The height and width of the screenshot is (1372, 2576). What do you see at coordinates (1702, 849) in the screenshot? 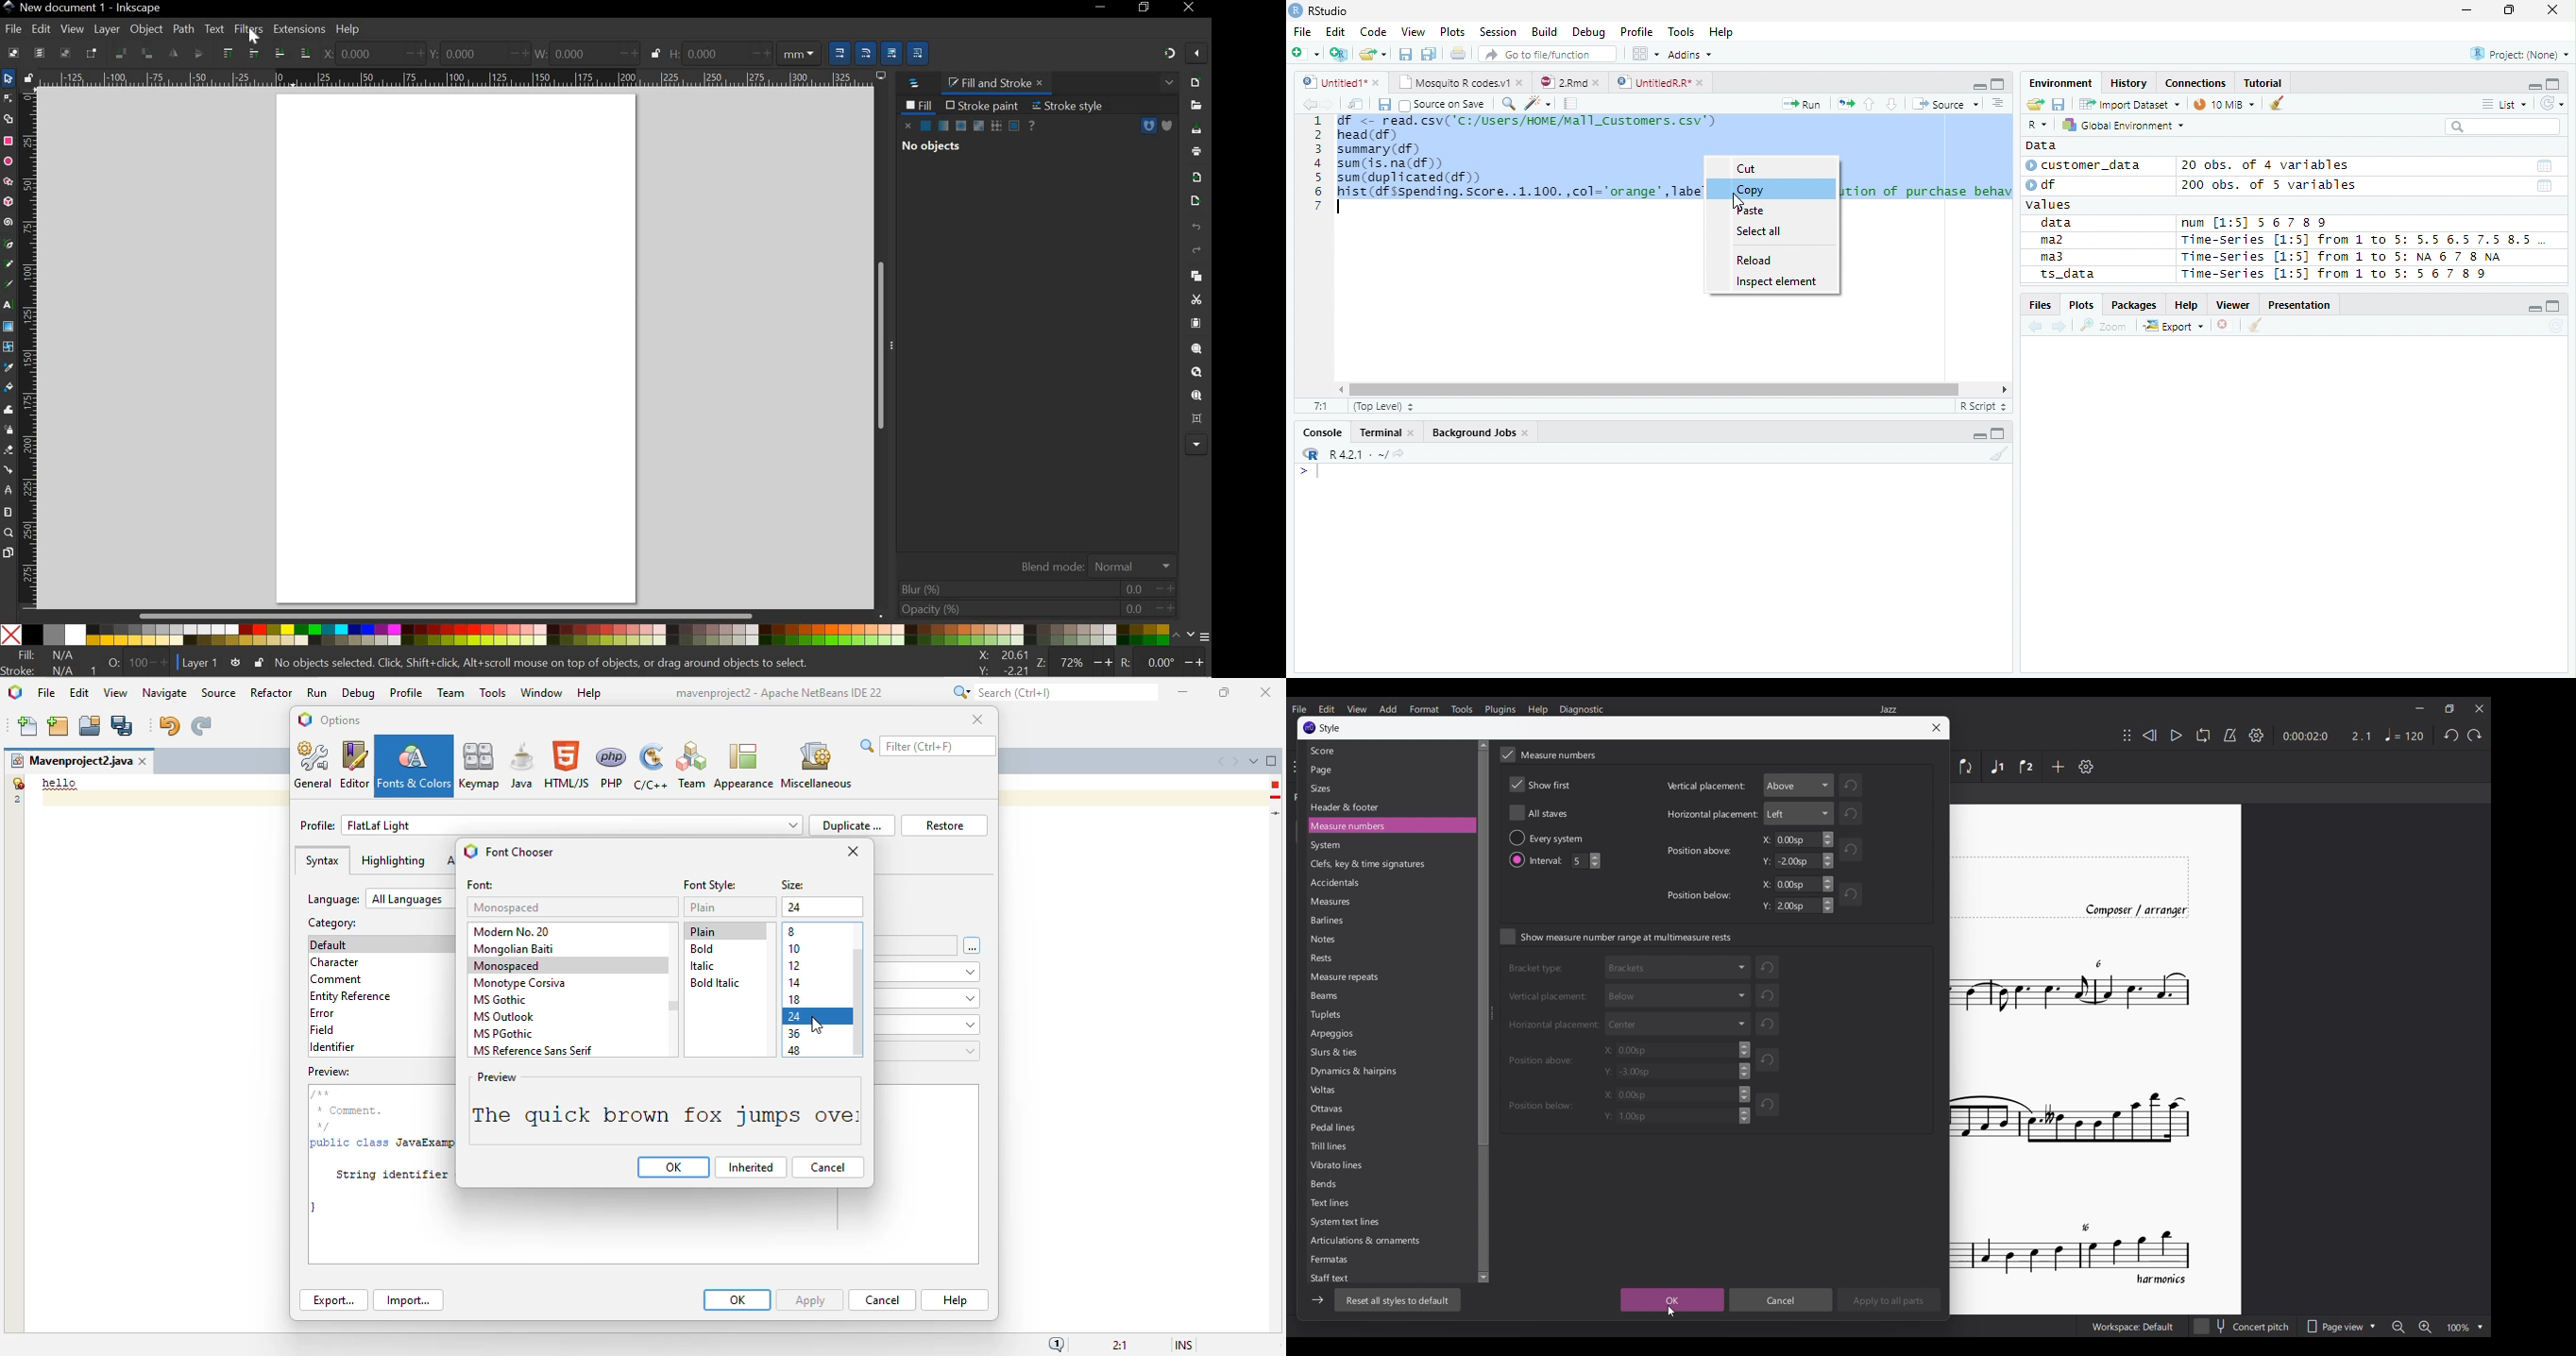
I see `Position above` at bounding box center [1702, 849].